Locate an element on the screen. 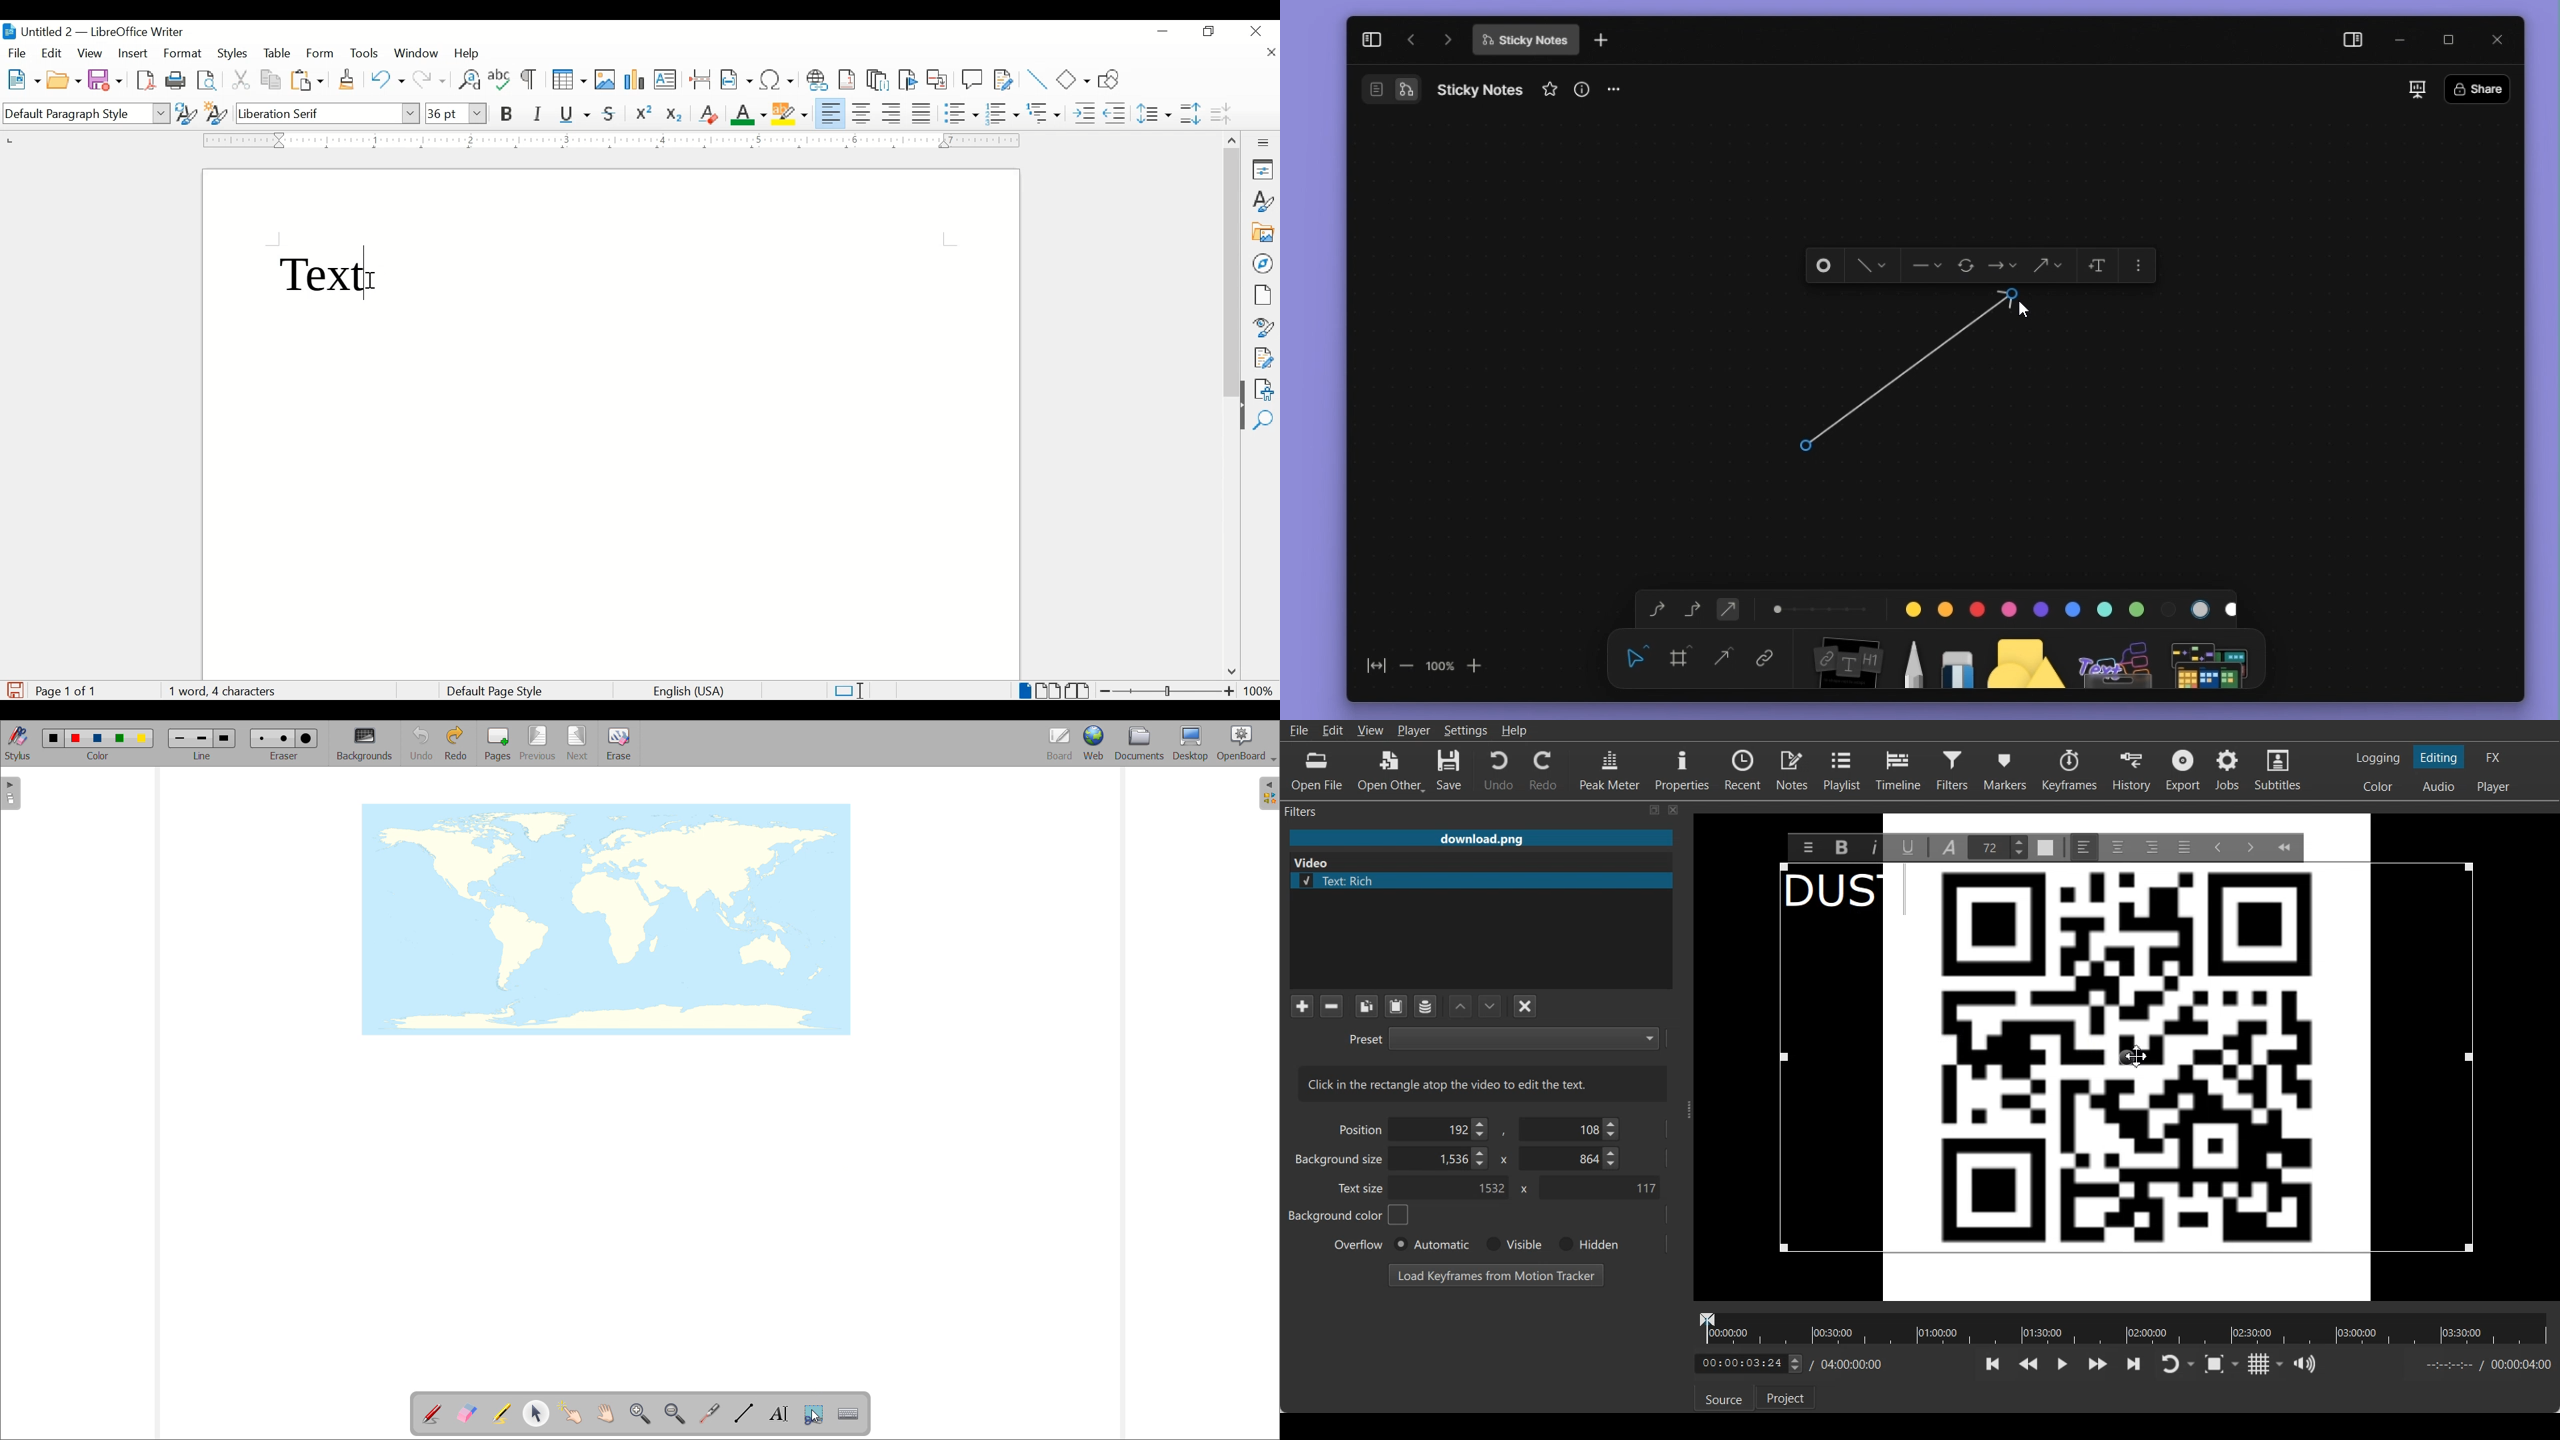  scroll up arrow is located at coordinates (1230, 138).